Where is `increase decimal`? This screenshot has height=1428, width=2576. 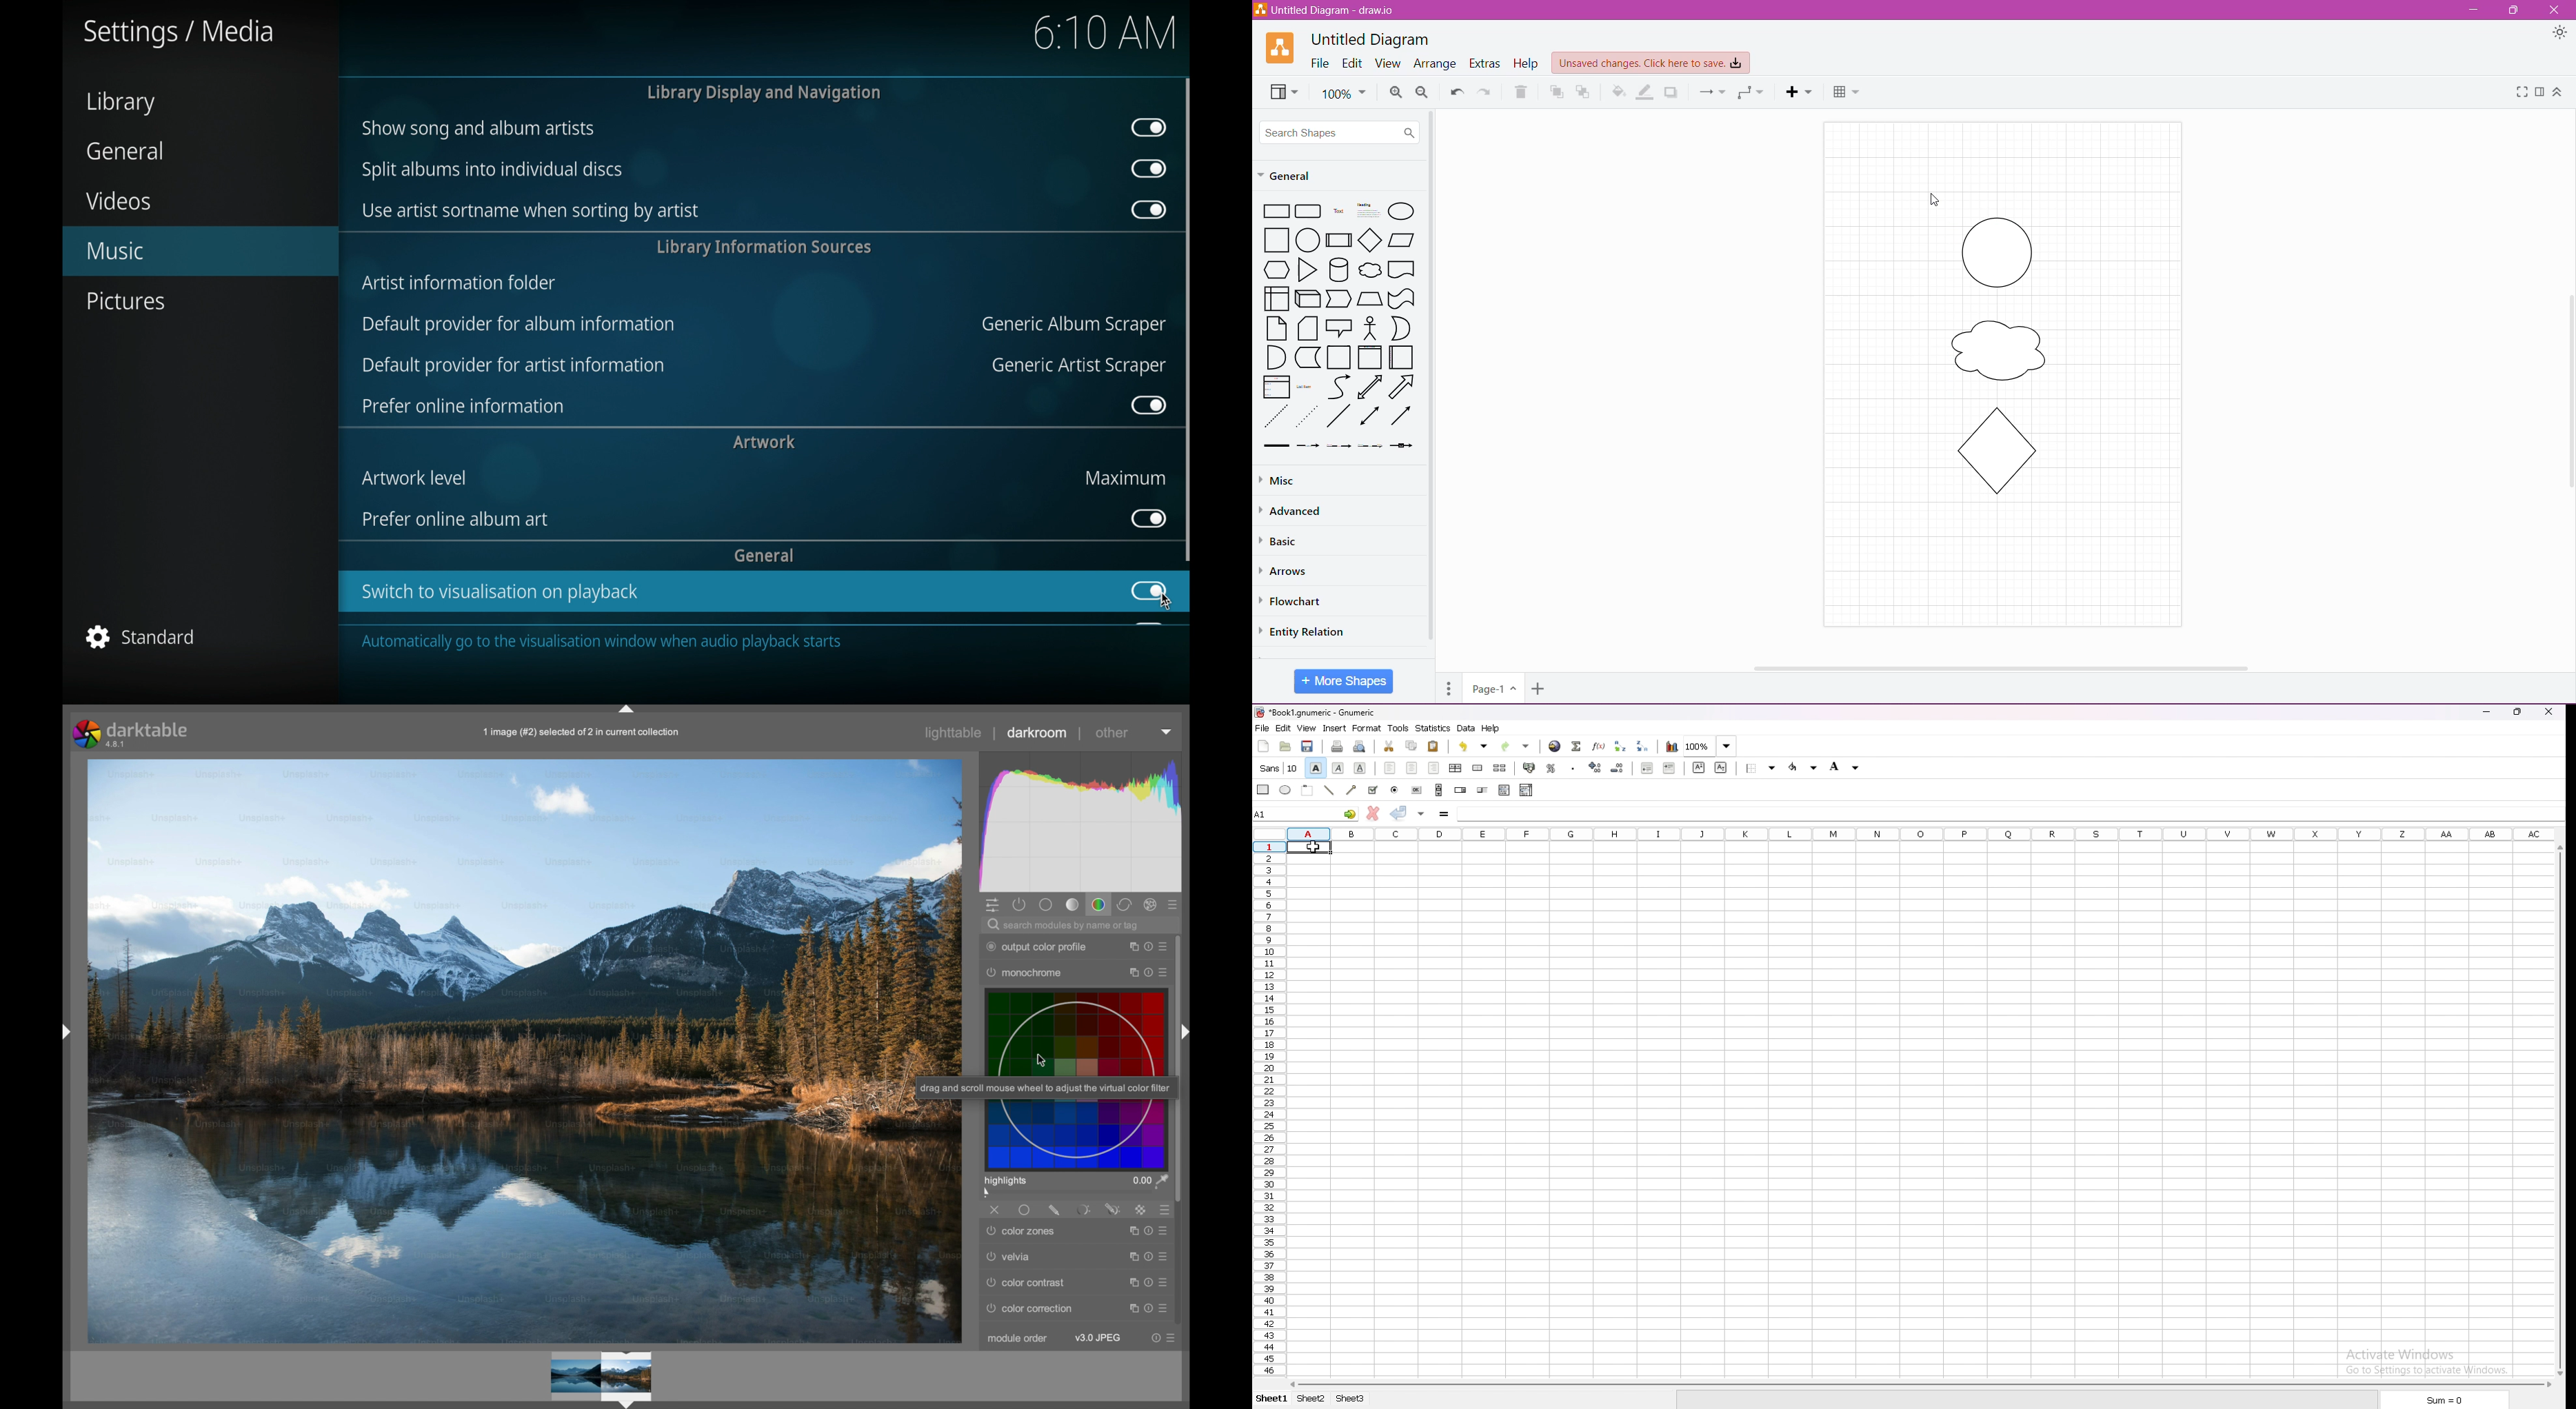 increase decimal is located at coordinates (1595, 767).